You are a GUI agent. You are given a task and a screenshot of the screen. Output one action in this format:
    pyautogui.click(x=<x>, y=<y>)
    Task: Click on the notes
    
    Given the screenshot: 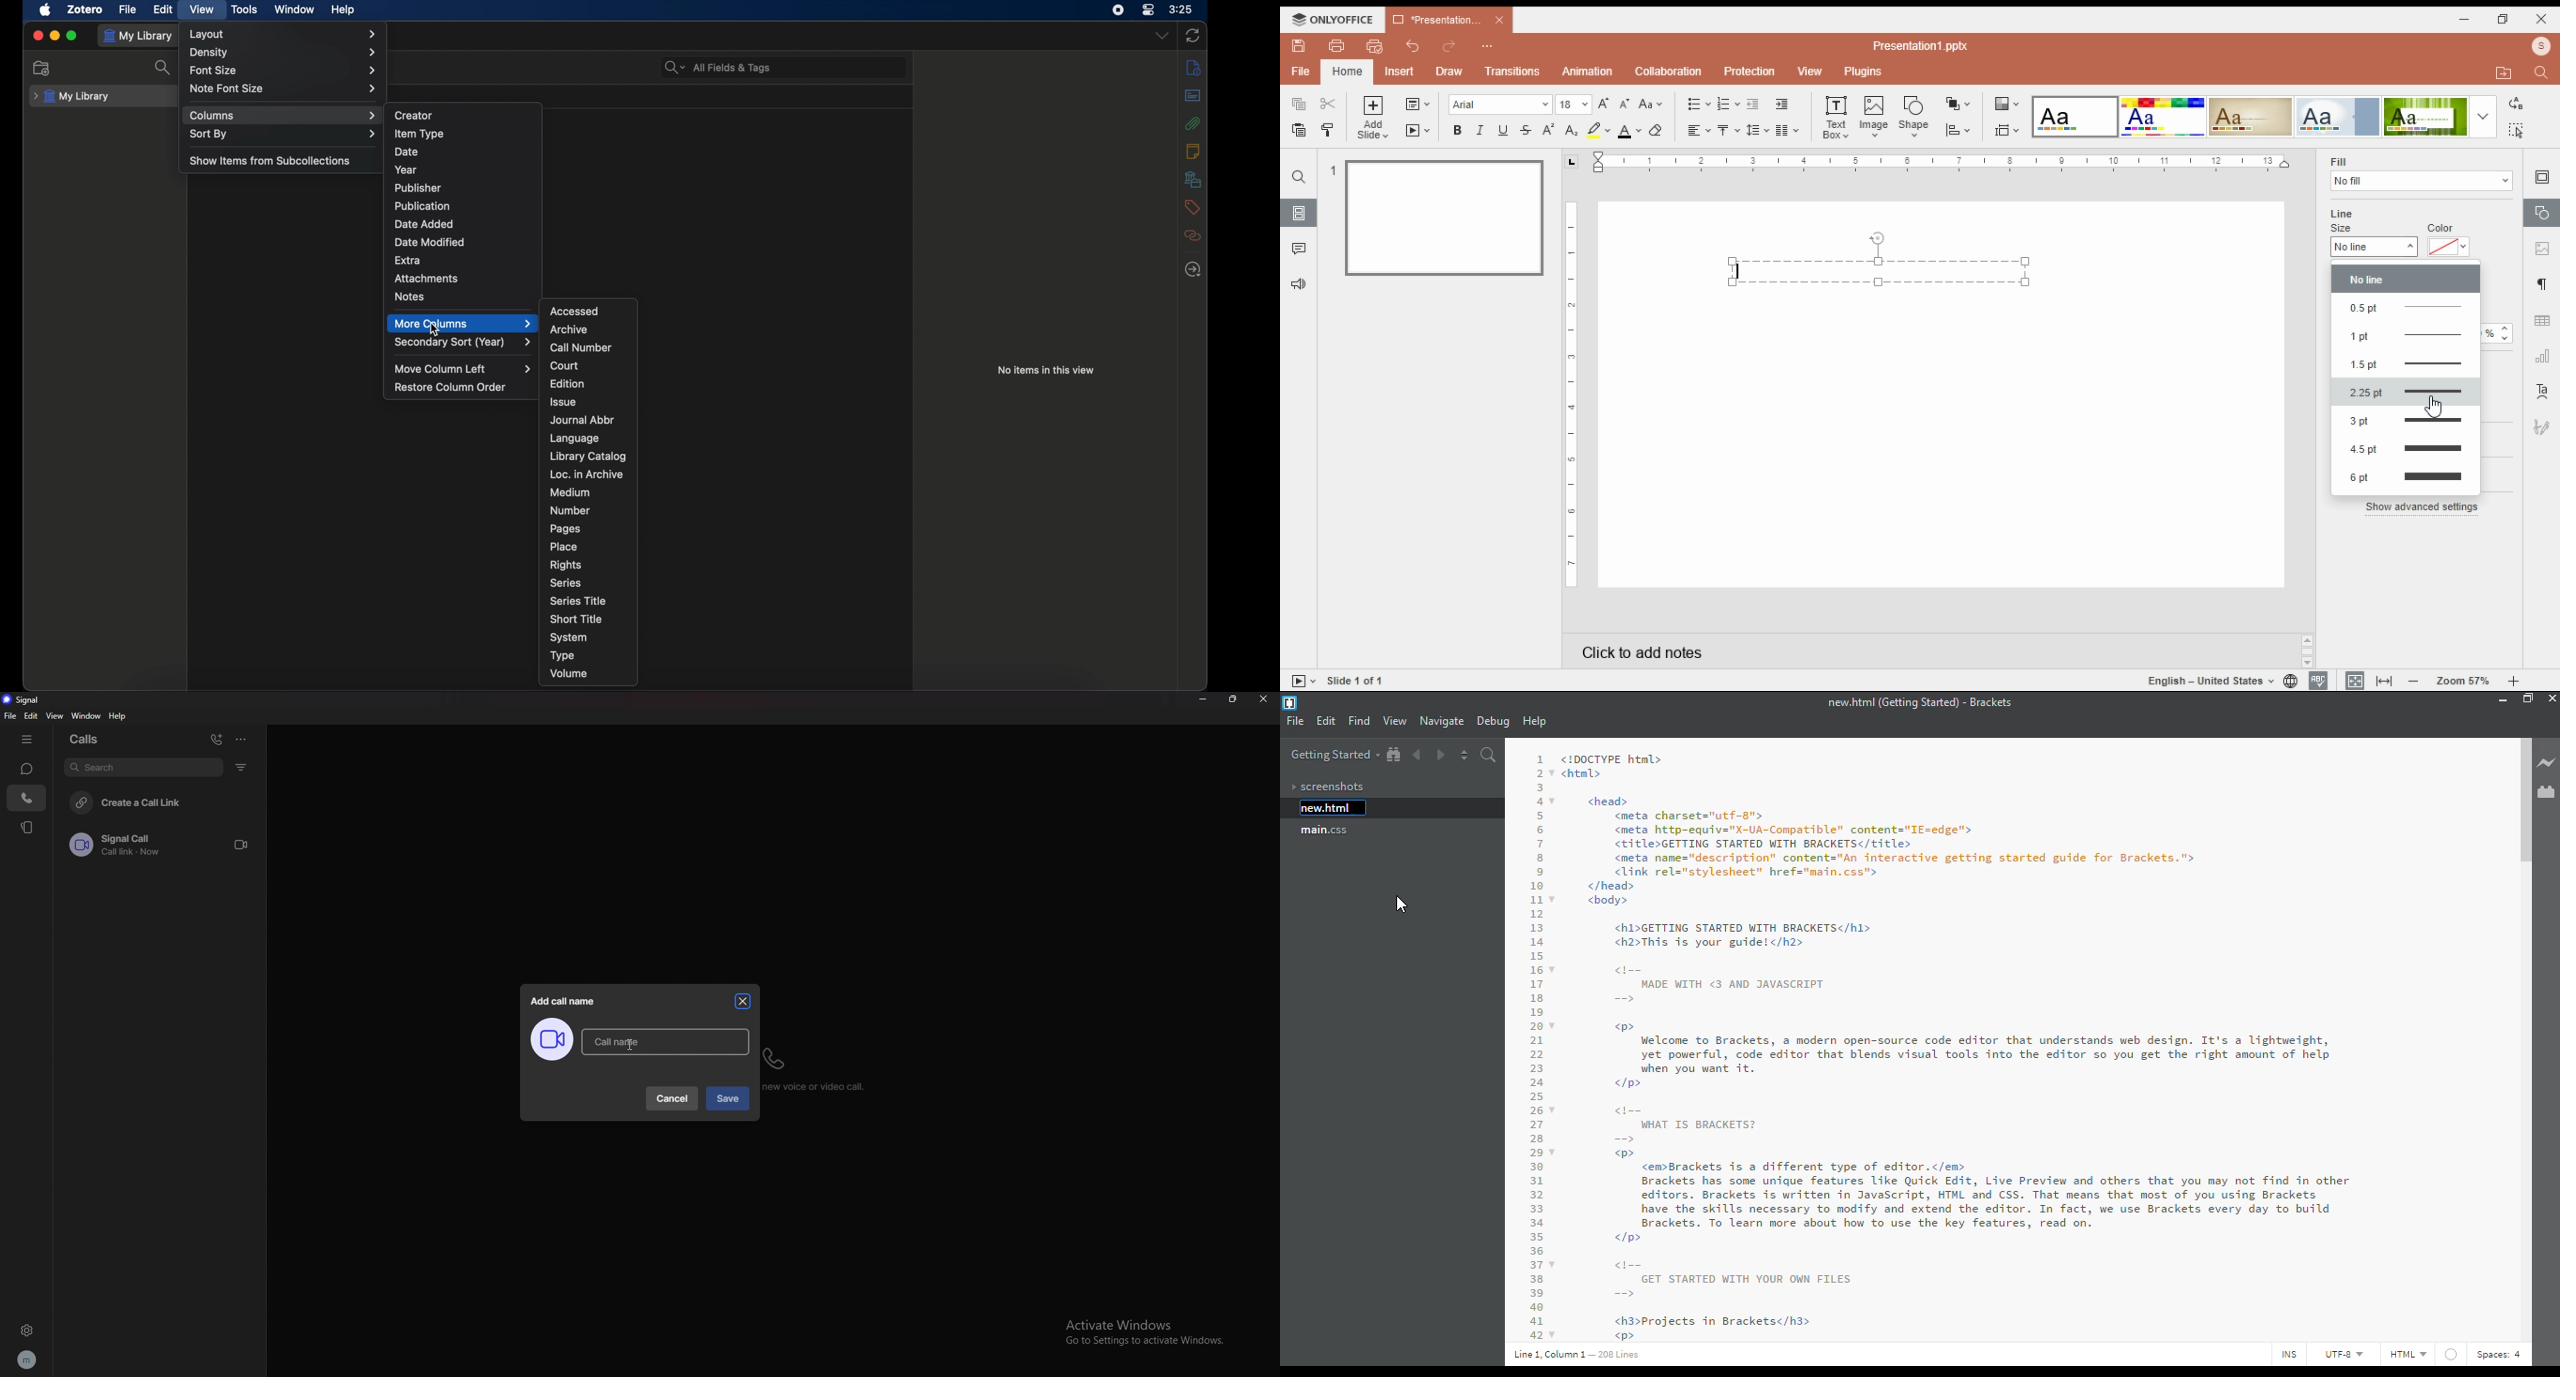 What is the action you would take?
    pyautogui.click(x=409, y=297)
    